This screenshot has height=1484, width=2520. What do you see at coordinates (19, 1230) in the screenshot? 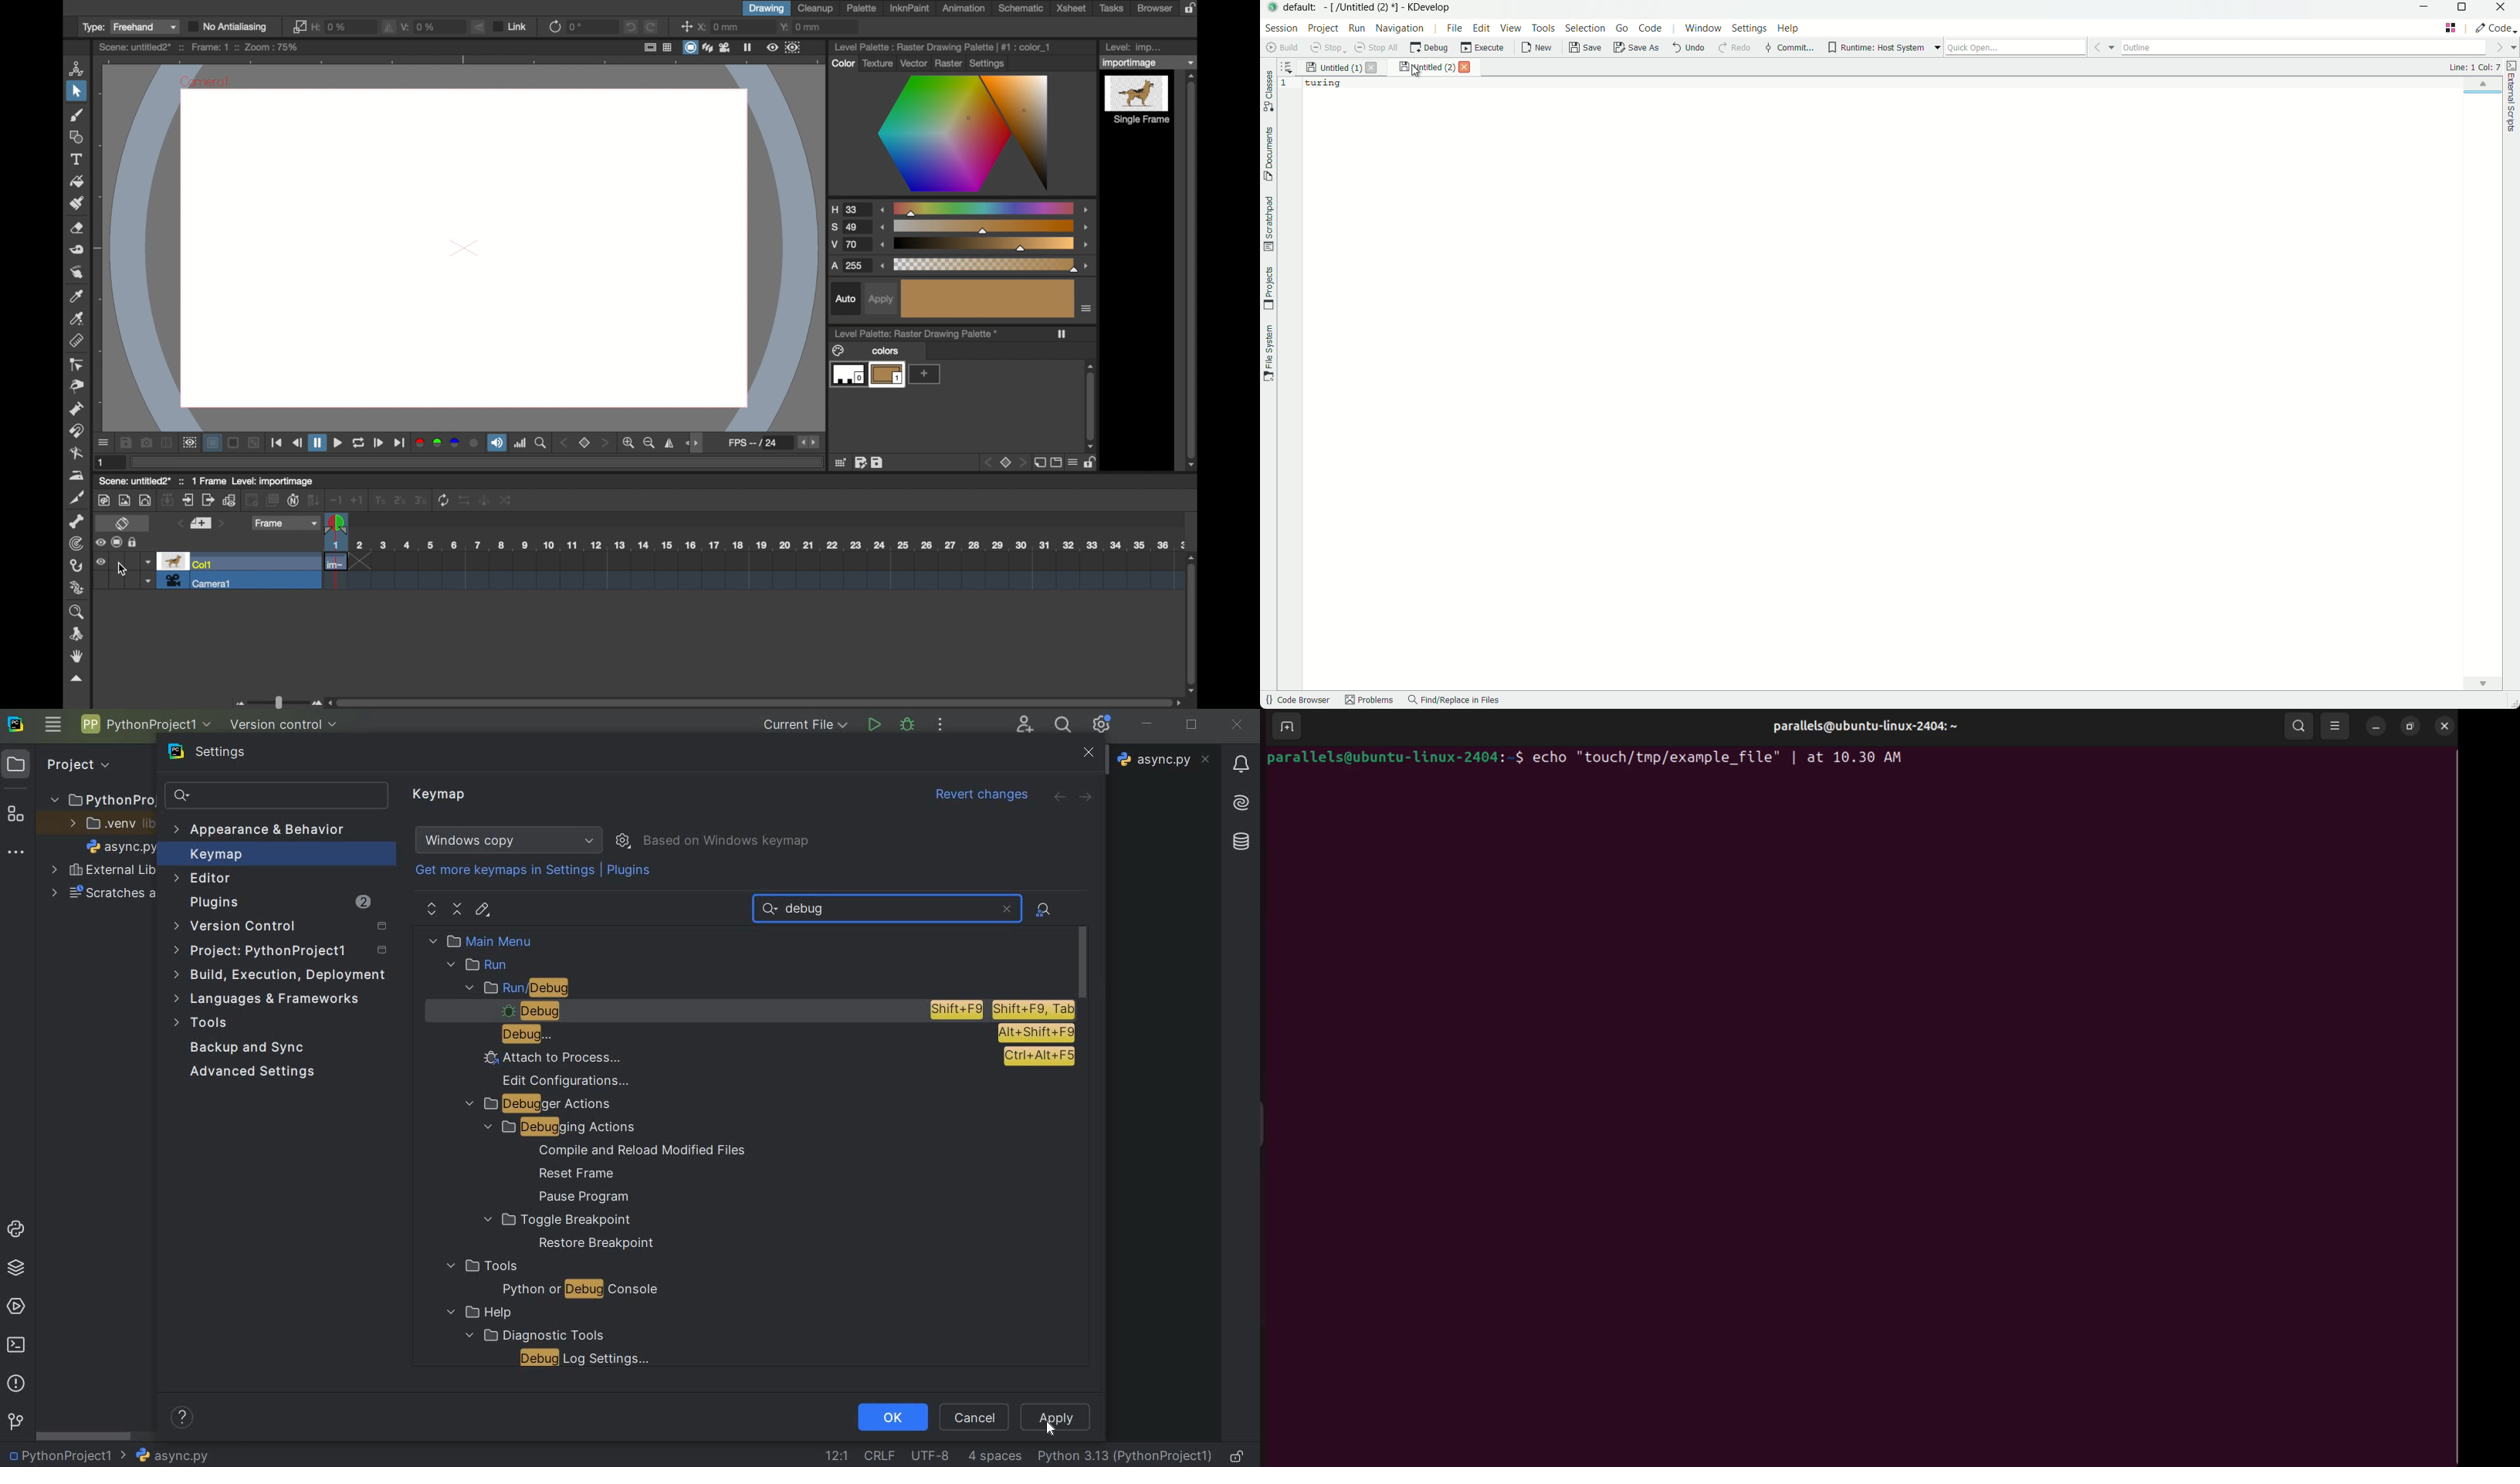
I see `python console` at bounding box center [19, 1230].